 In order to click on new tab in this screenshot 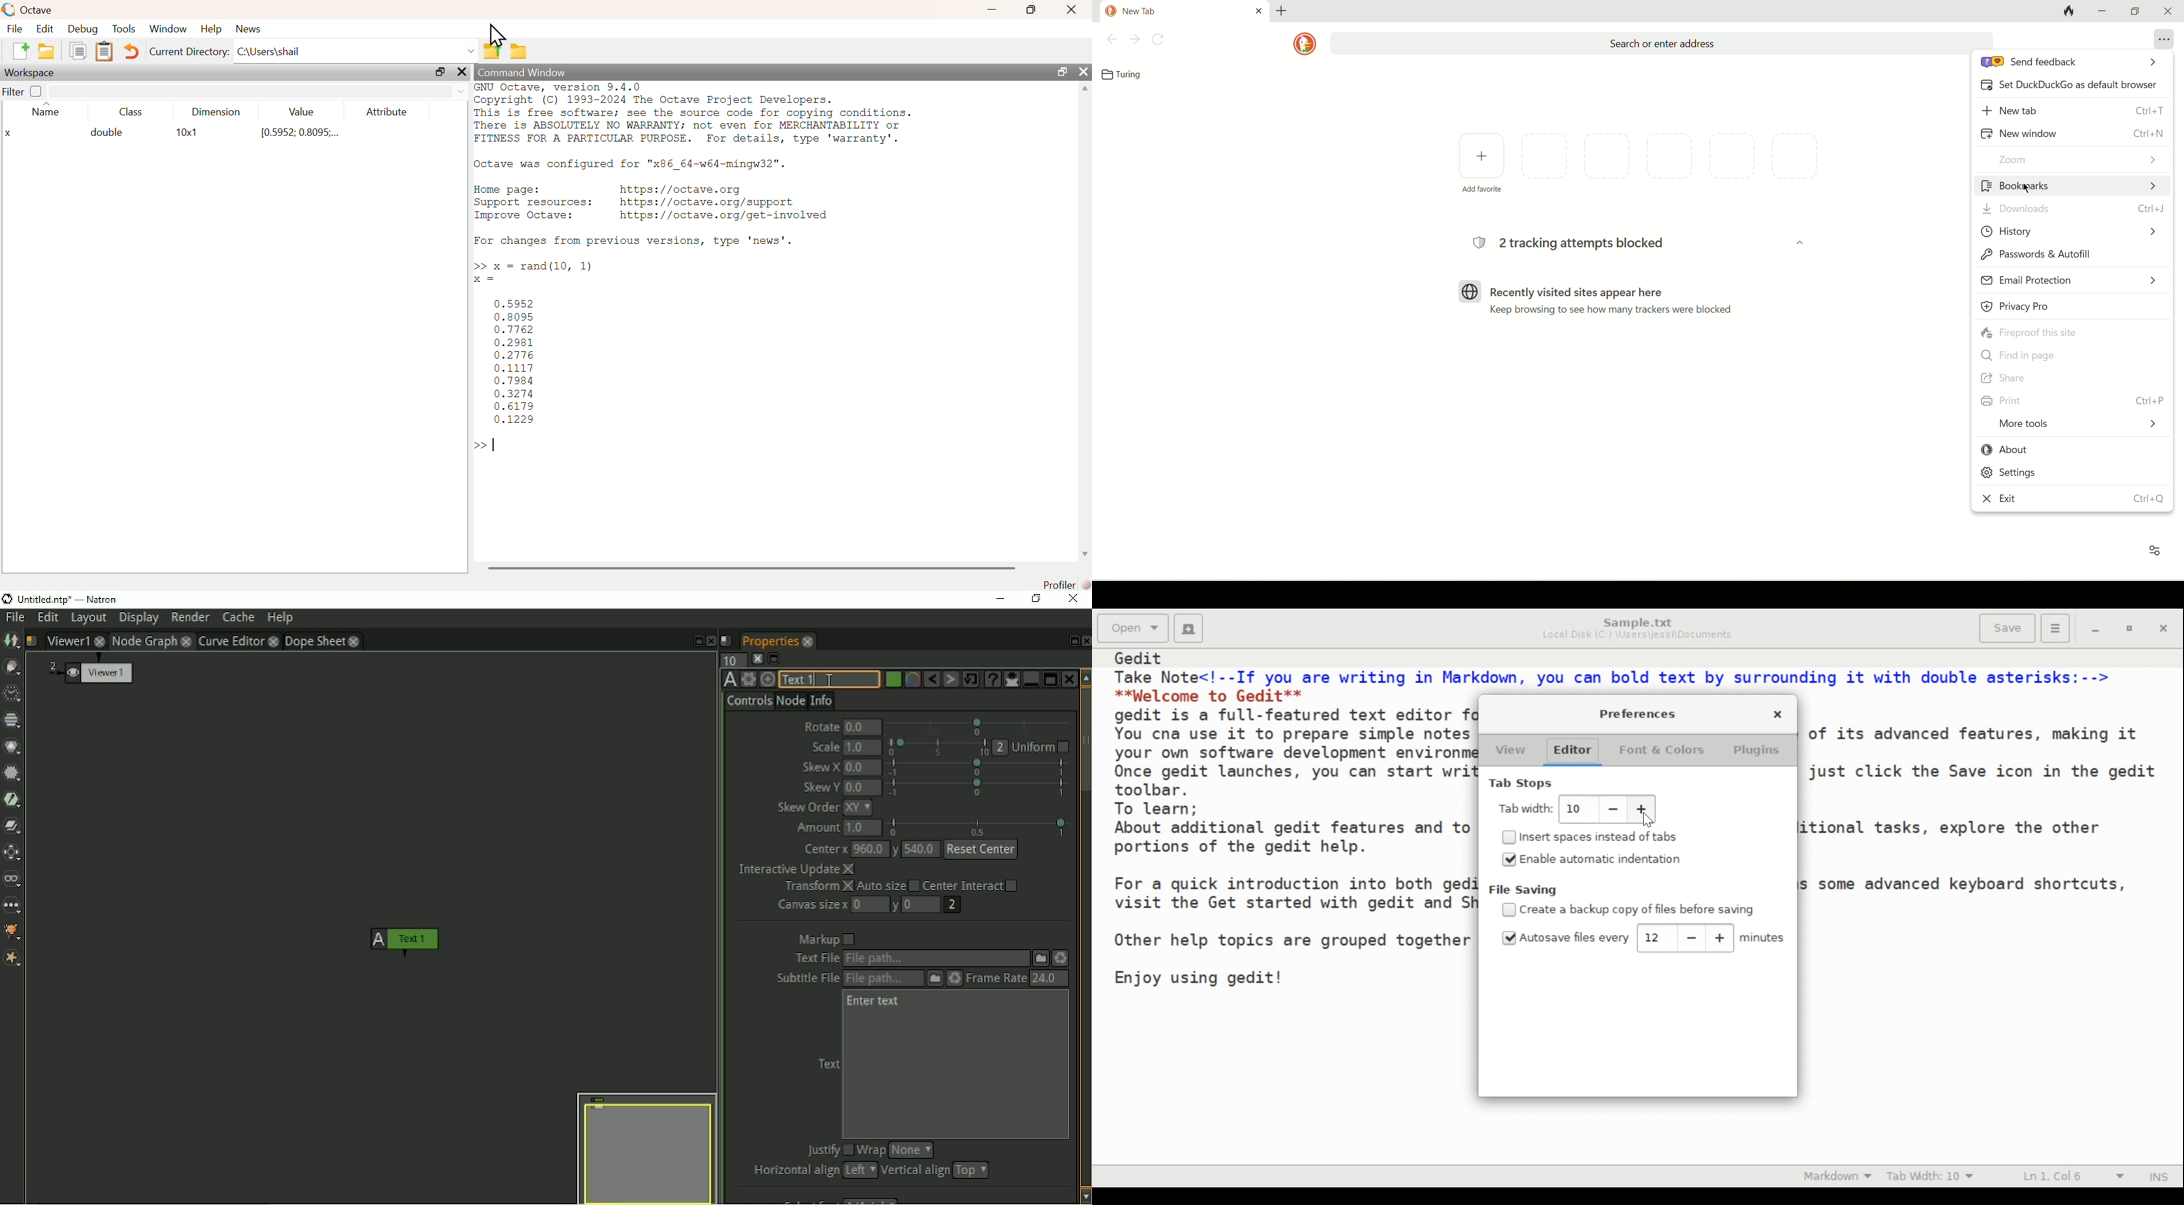, I will do `click(1283, 10)`.